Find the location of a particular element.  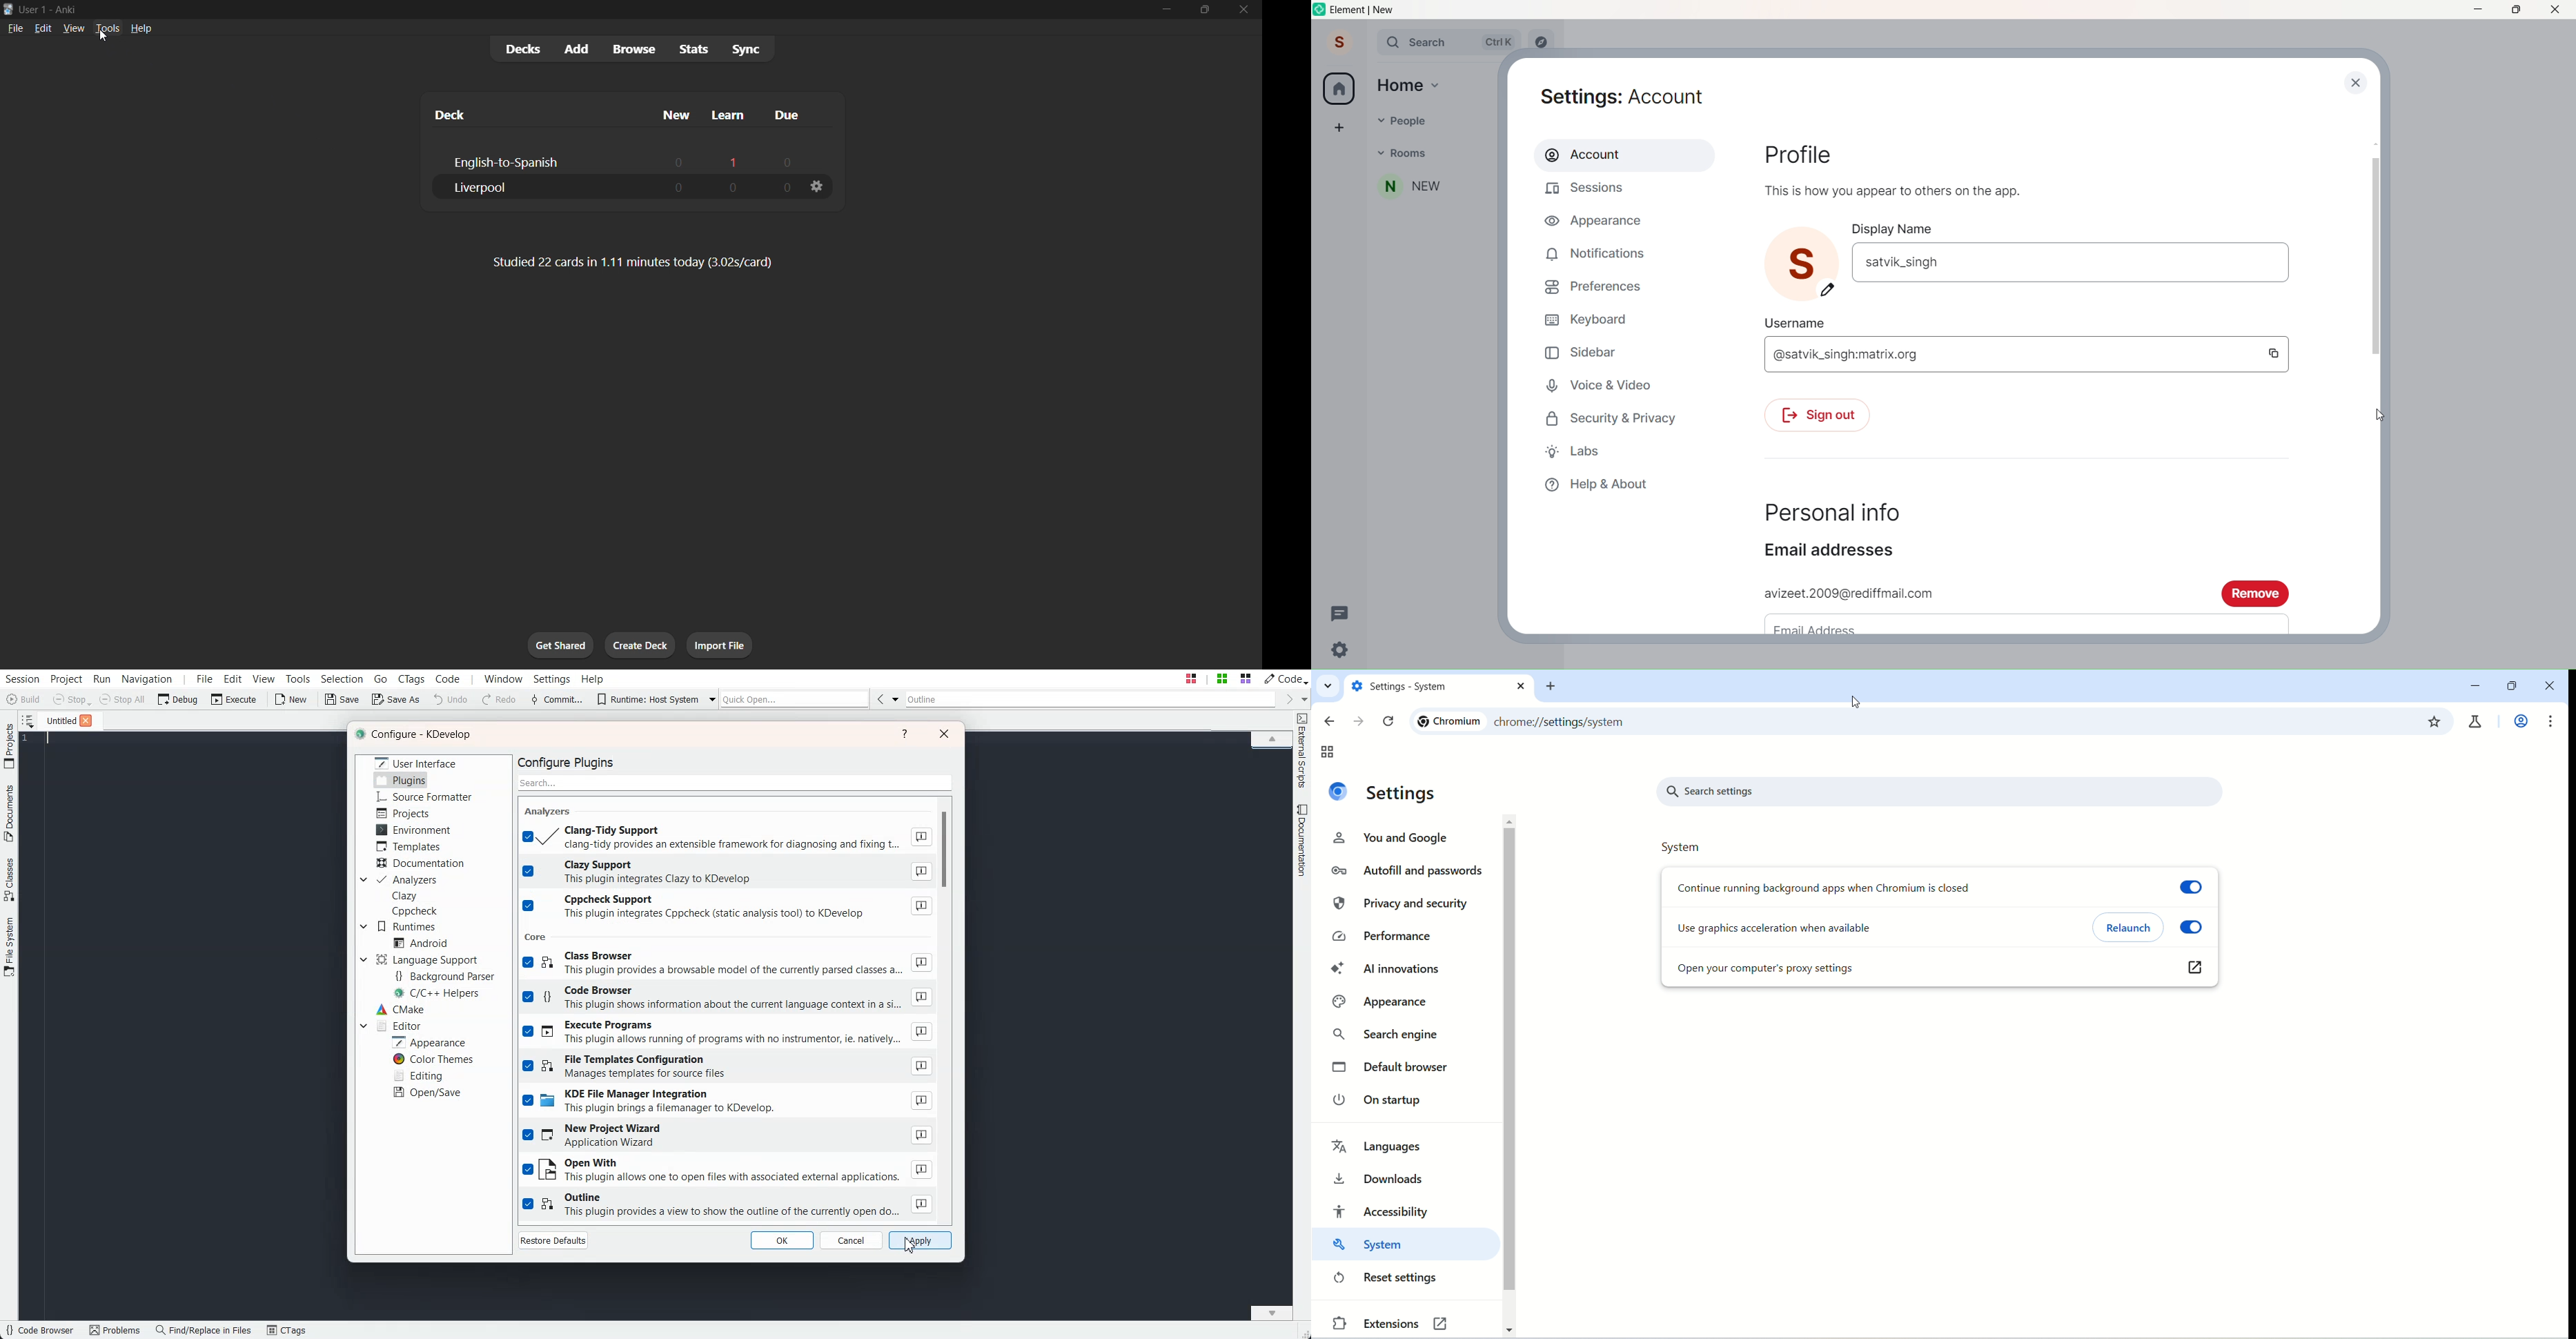

Close dialog box is located at coordinates (2355, 83).